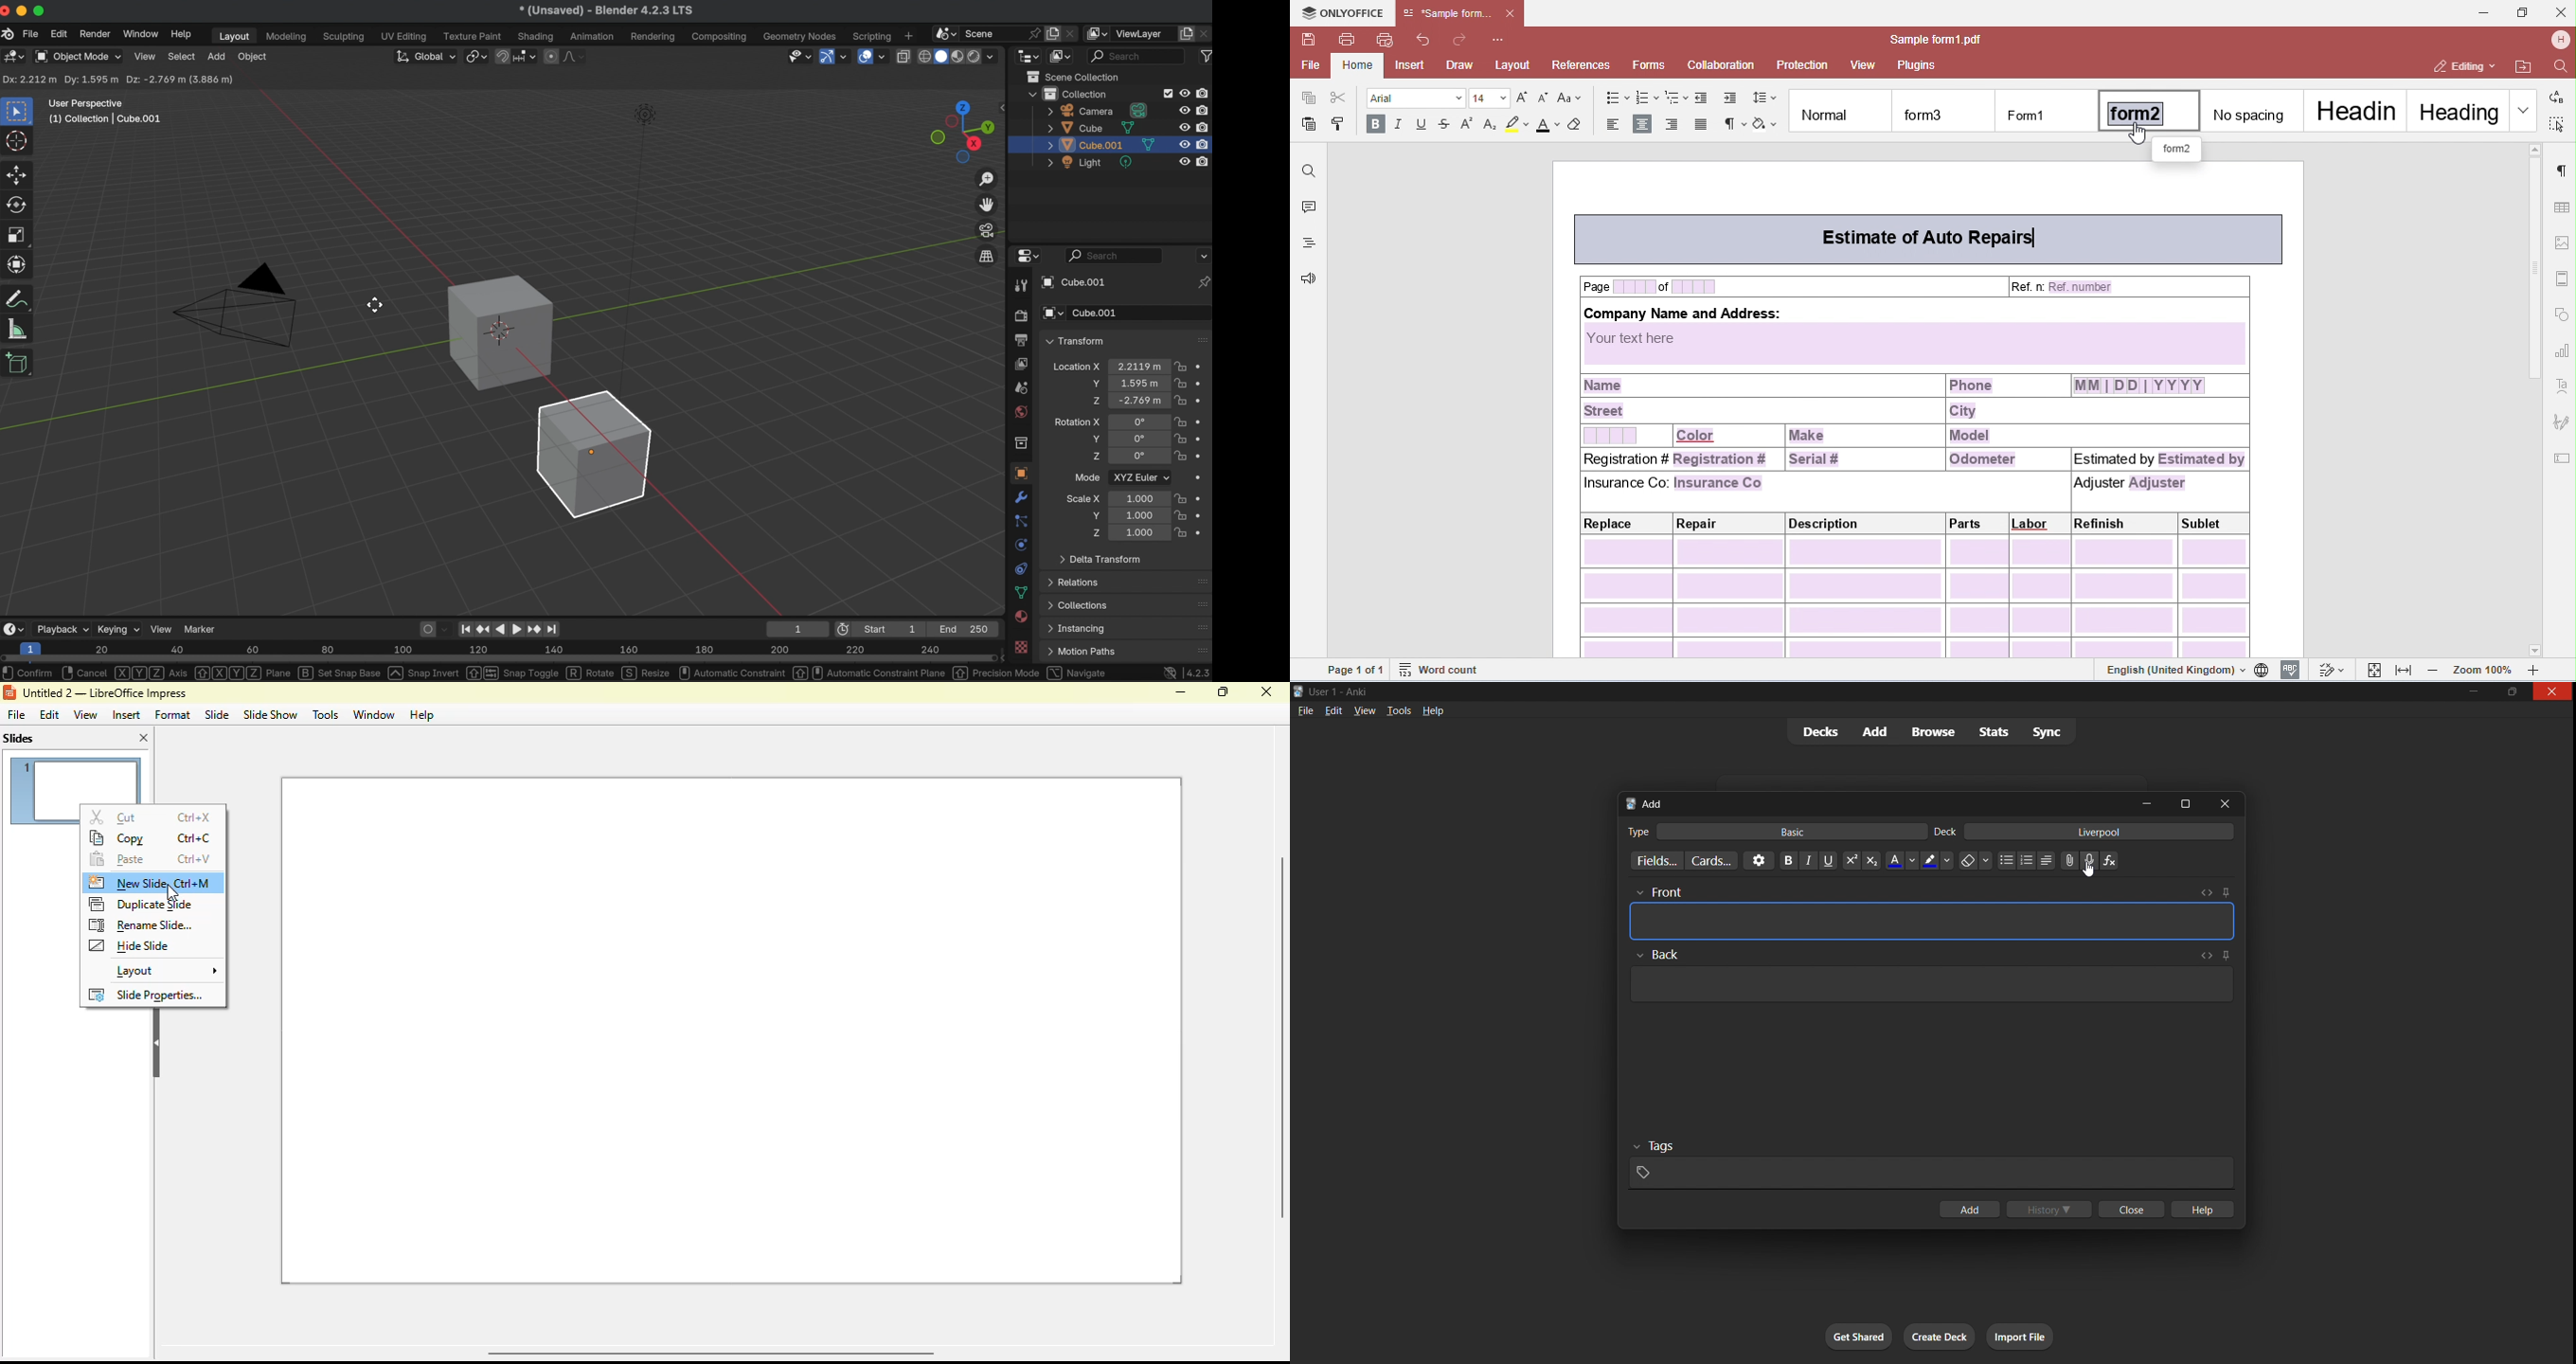  What do you see at coordinates (1025, 256) in the screenshot?
I see `editor type` at bounding box center [1025, 256].